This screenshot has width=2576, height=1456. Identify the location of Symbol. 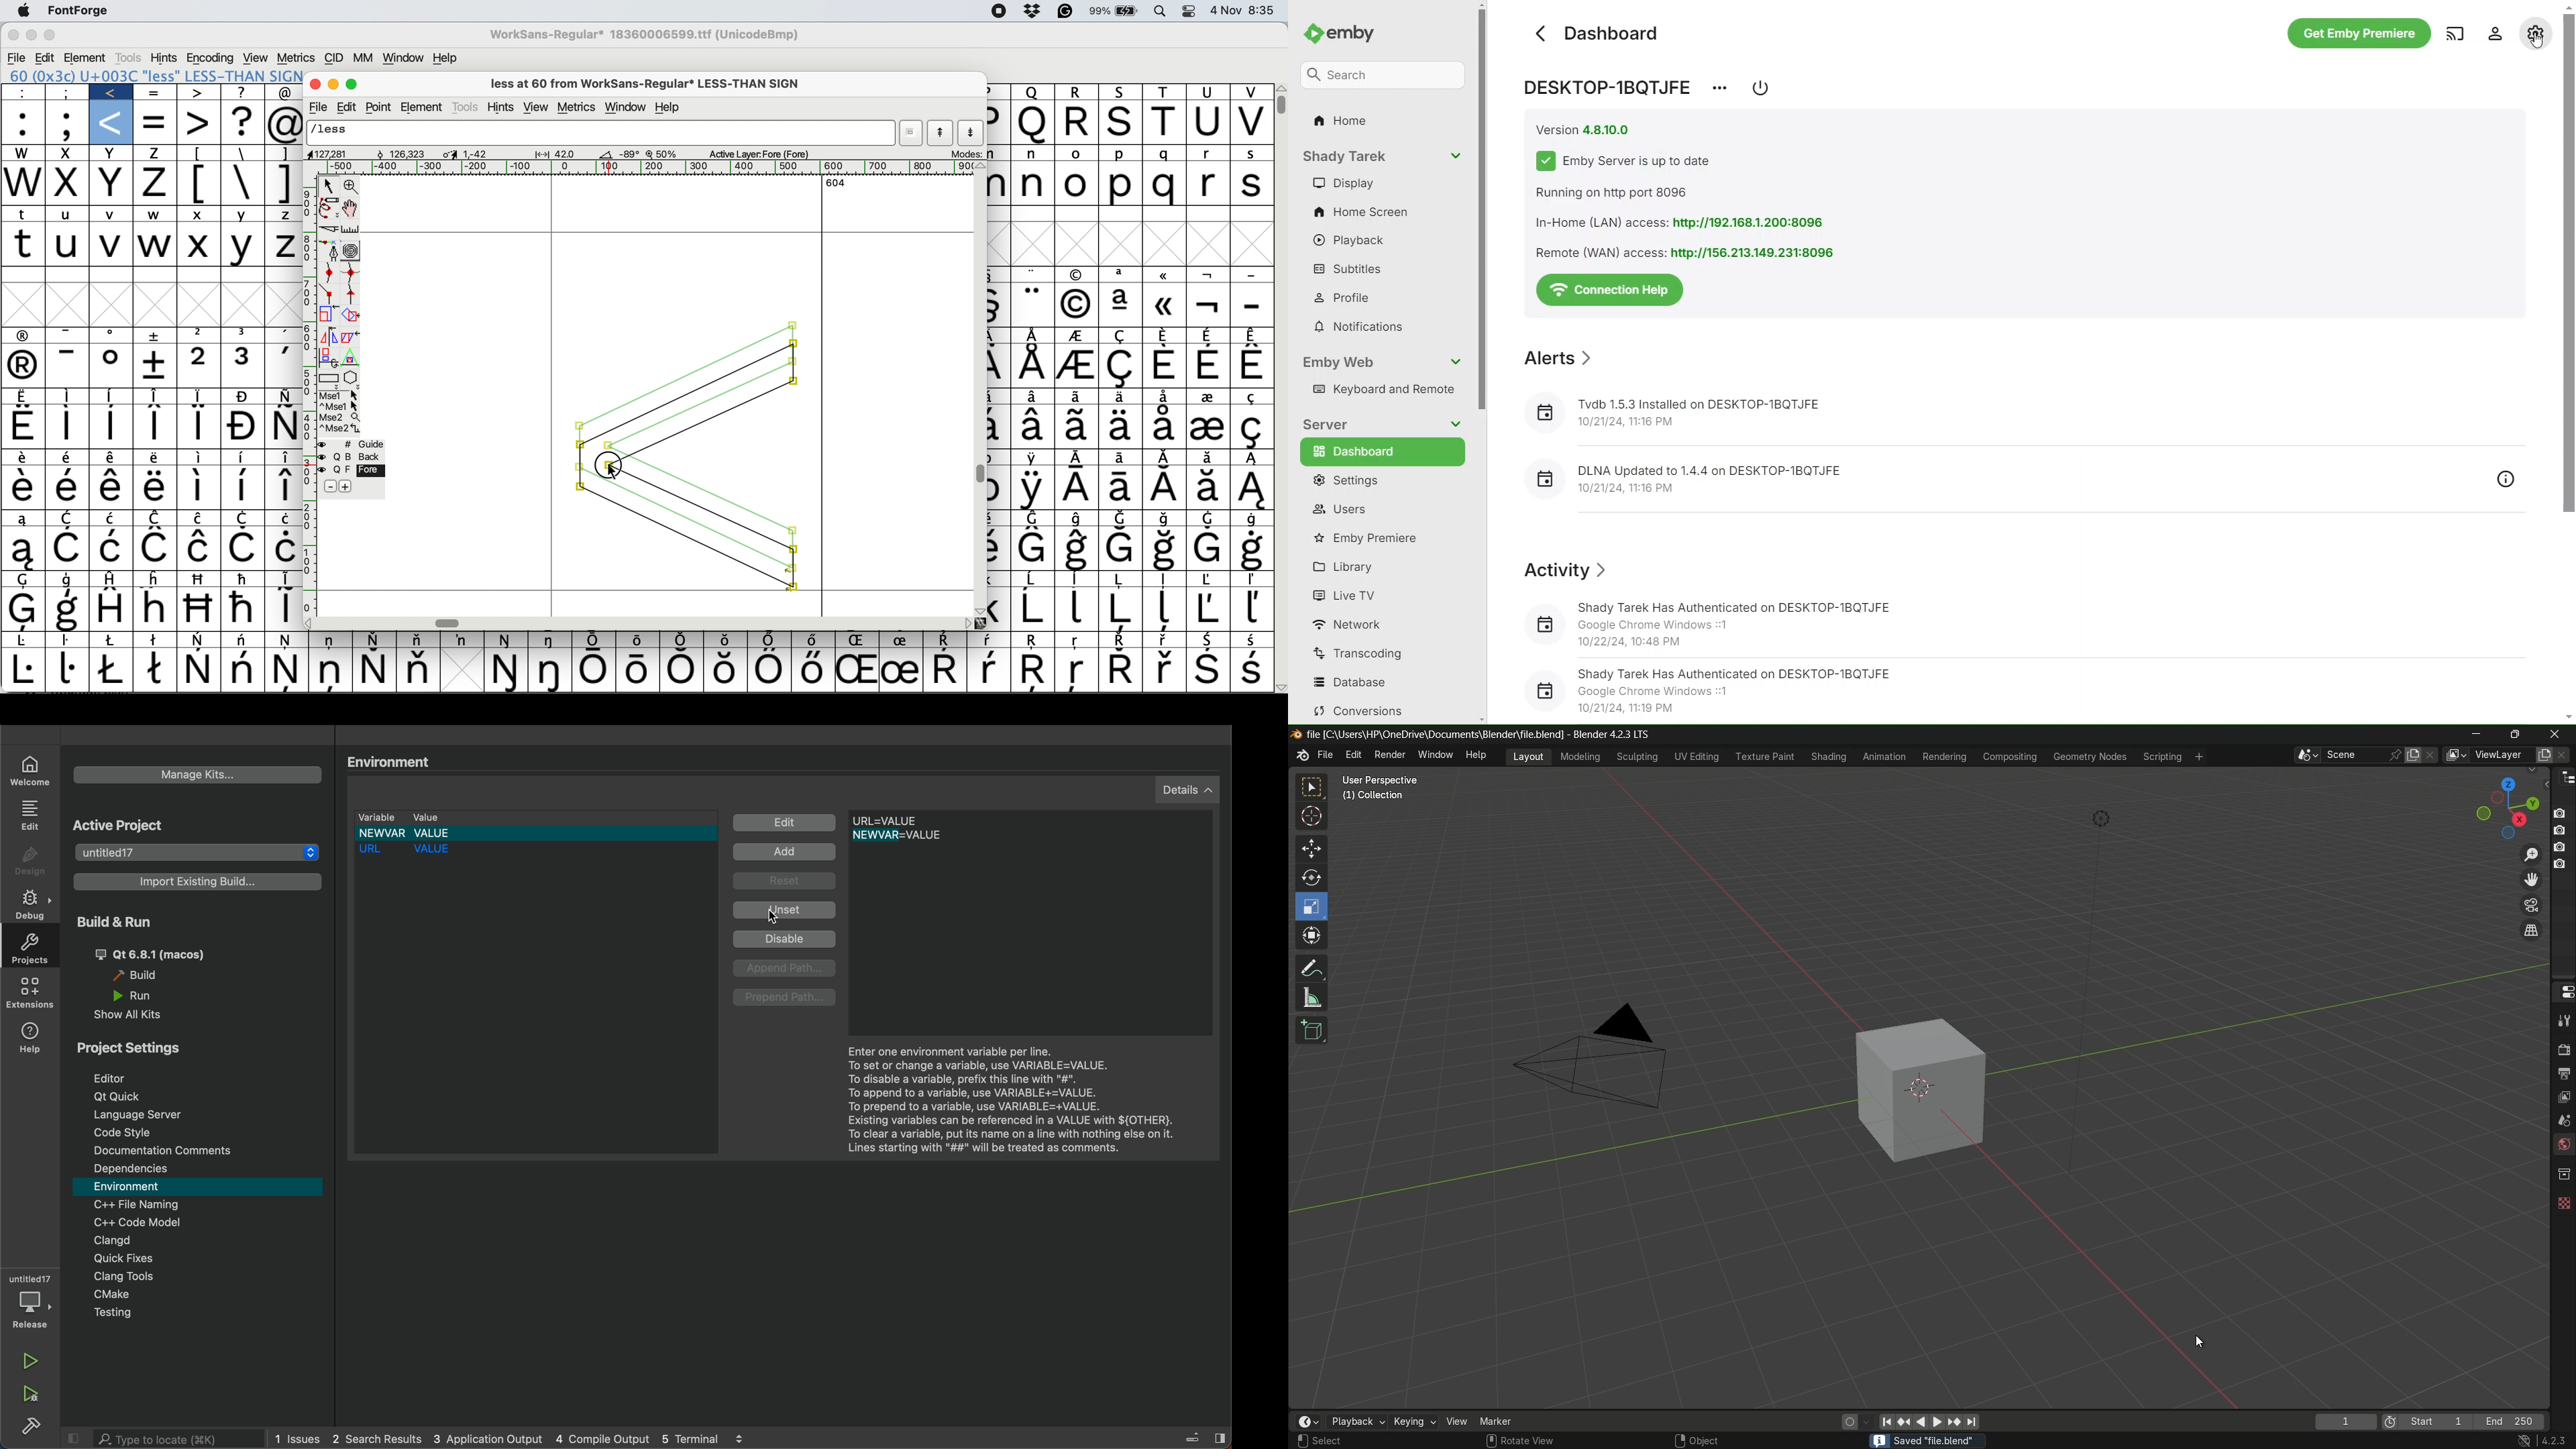
(27, 489).